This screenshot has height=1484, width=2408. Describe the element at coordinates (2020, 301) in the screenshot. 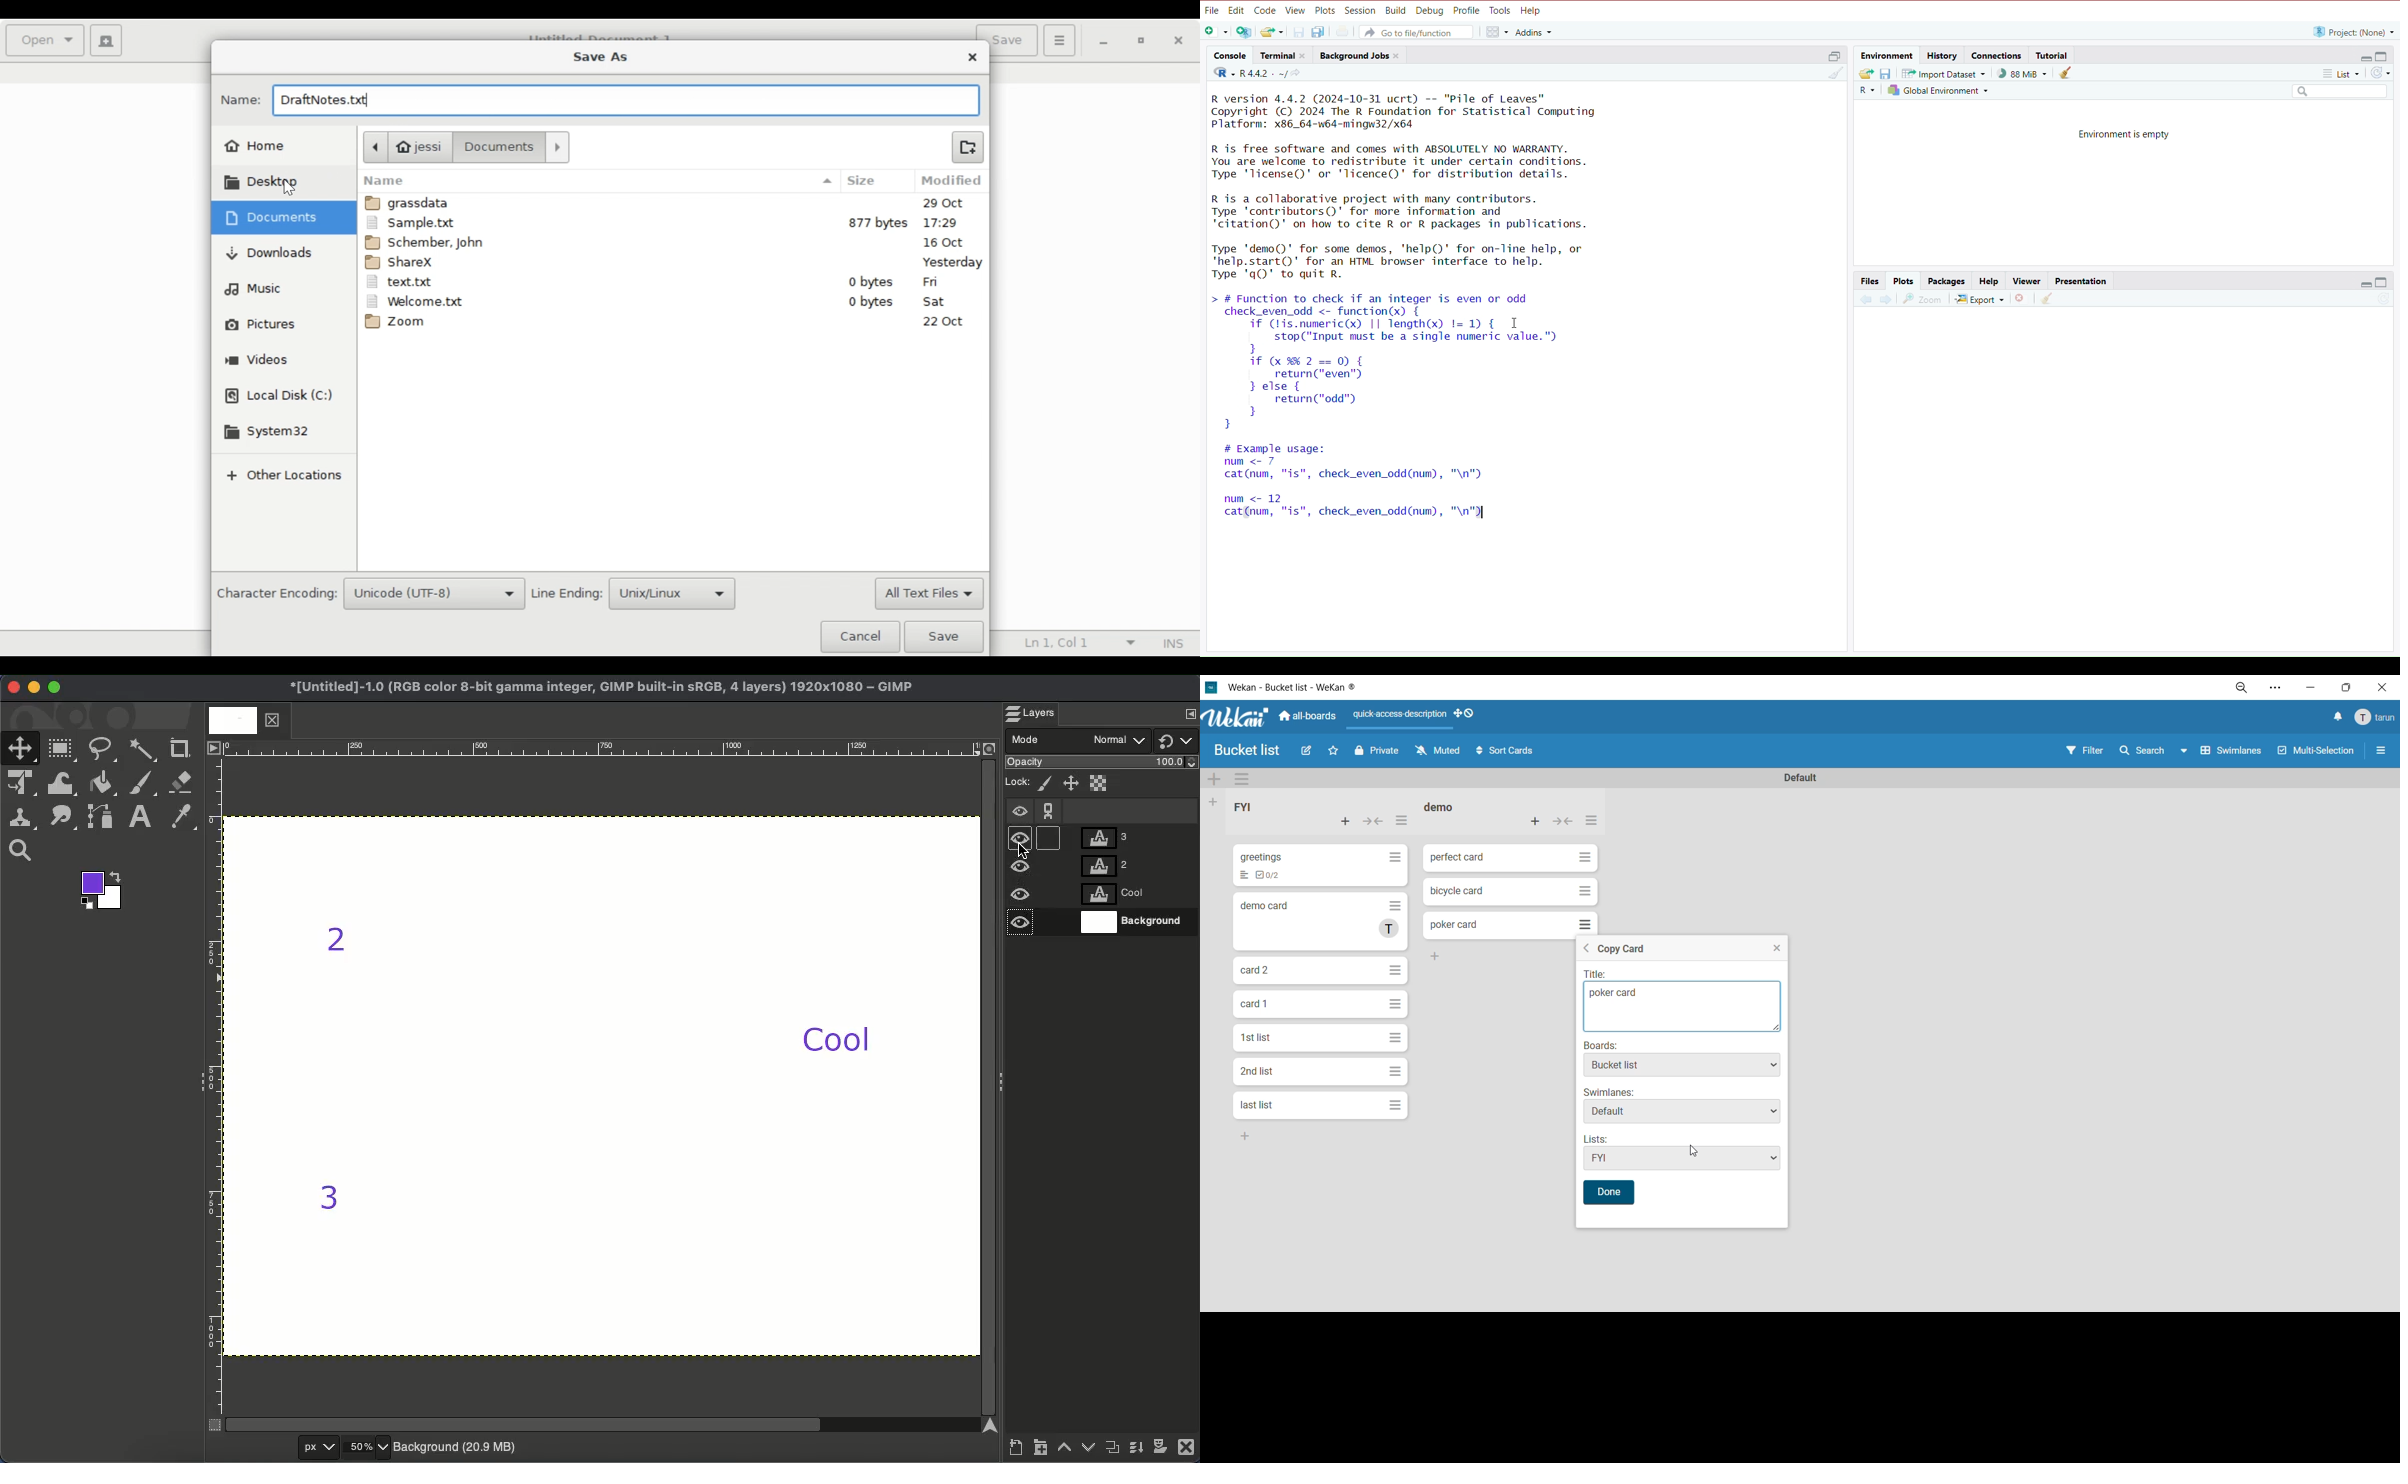

I see `remove current plot` at that location.